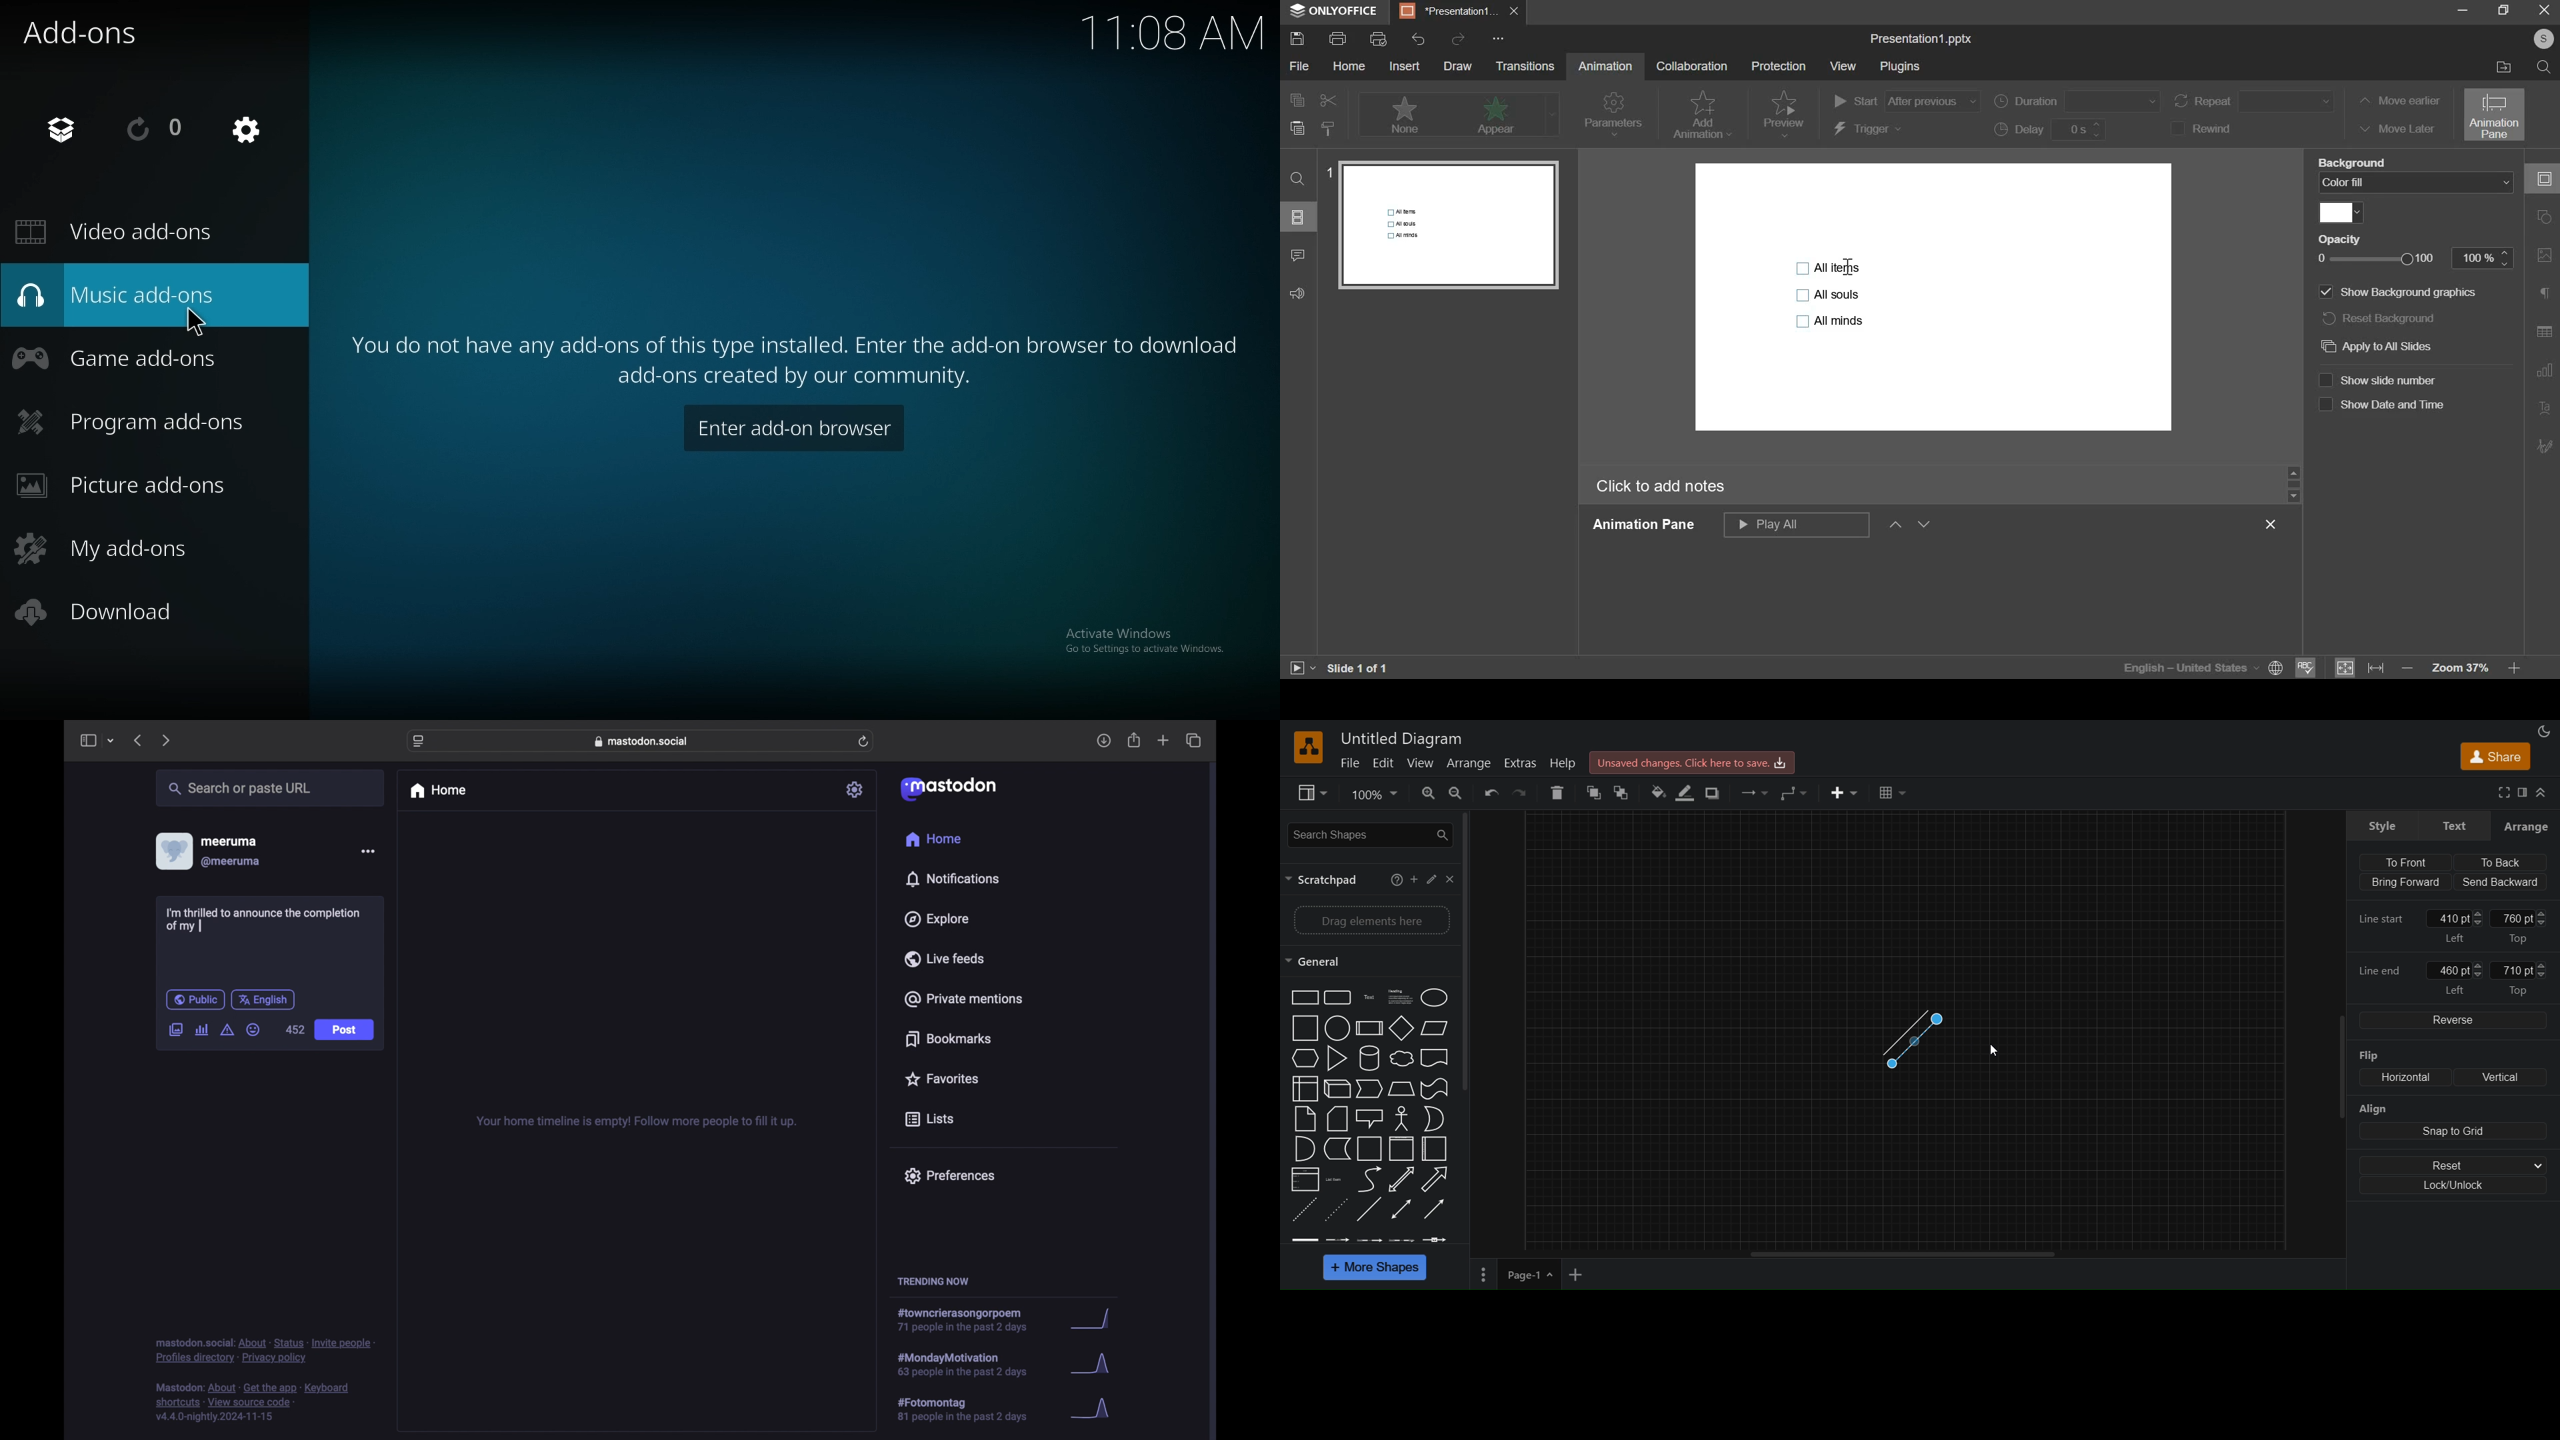 The image size is (2576, 1456). What do you see at coordinates (1349, 66) in the screenshot?
I see `home` at bounding box center [1349, 66].